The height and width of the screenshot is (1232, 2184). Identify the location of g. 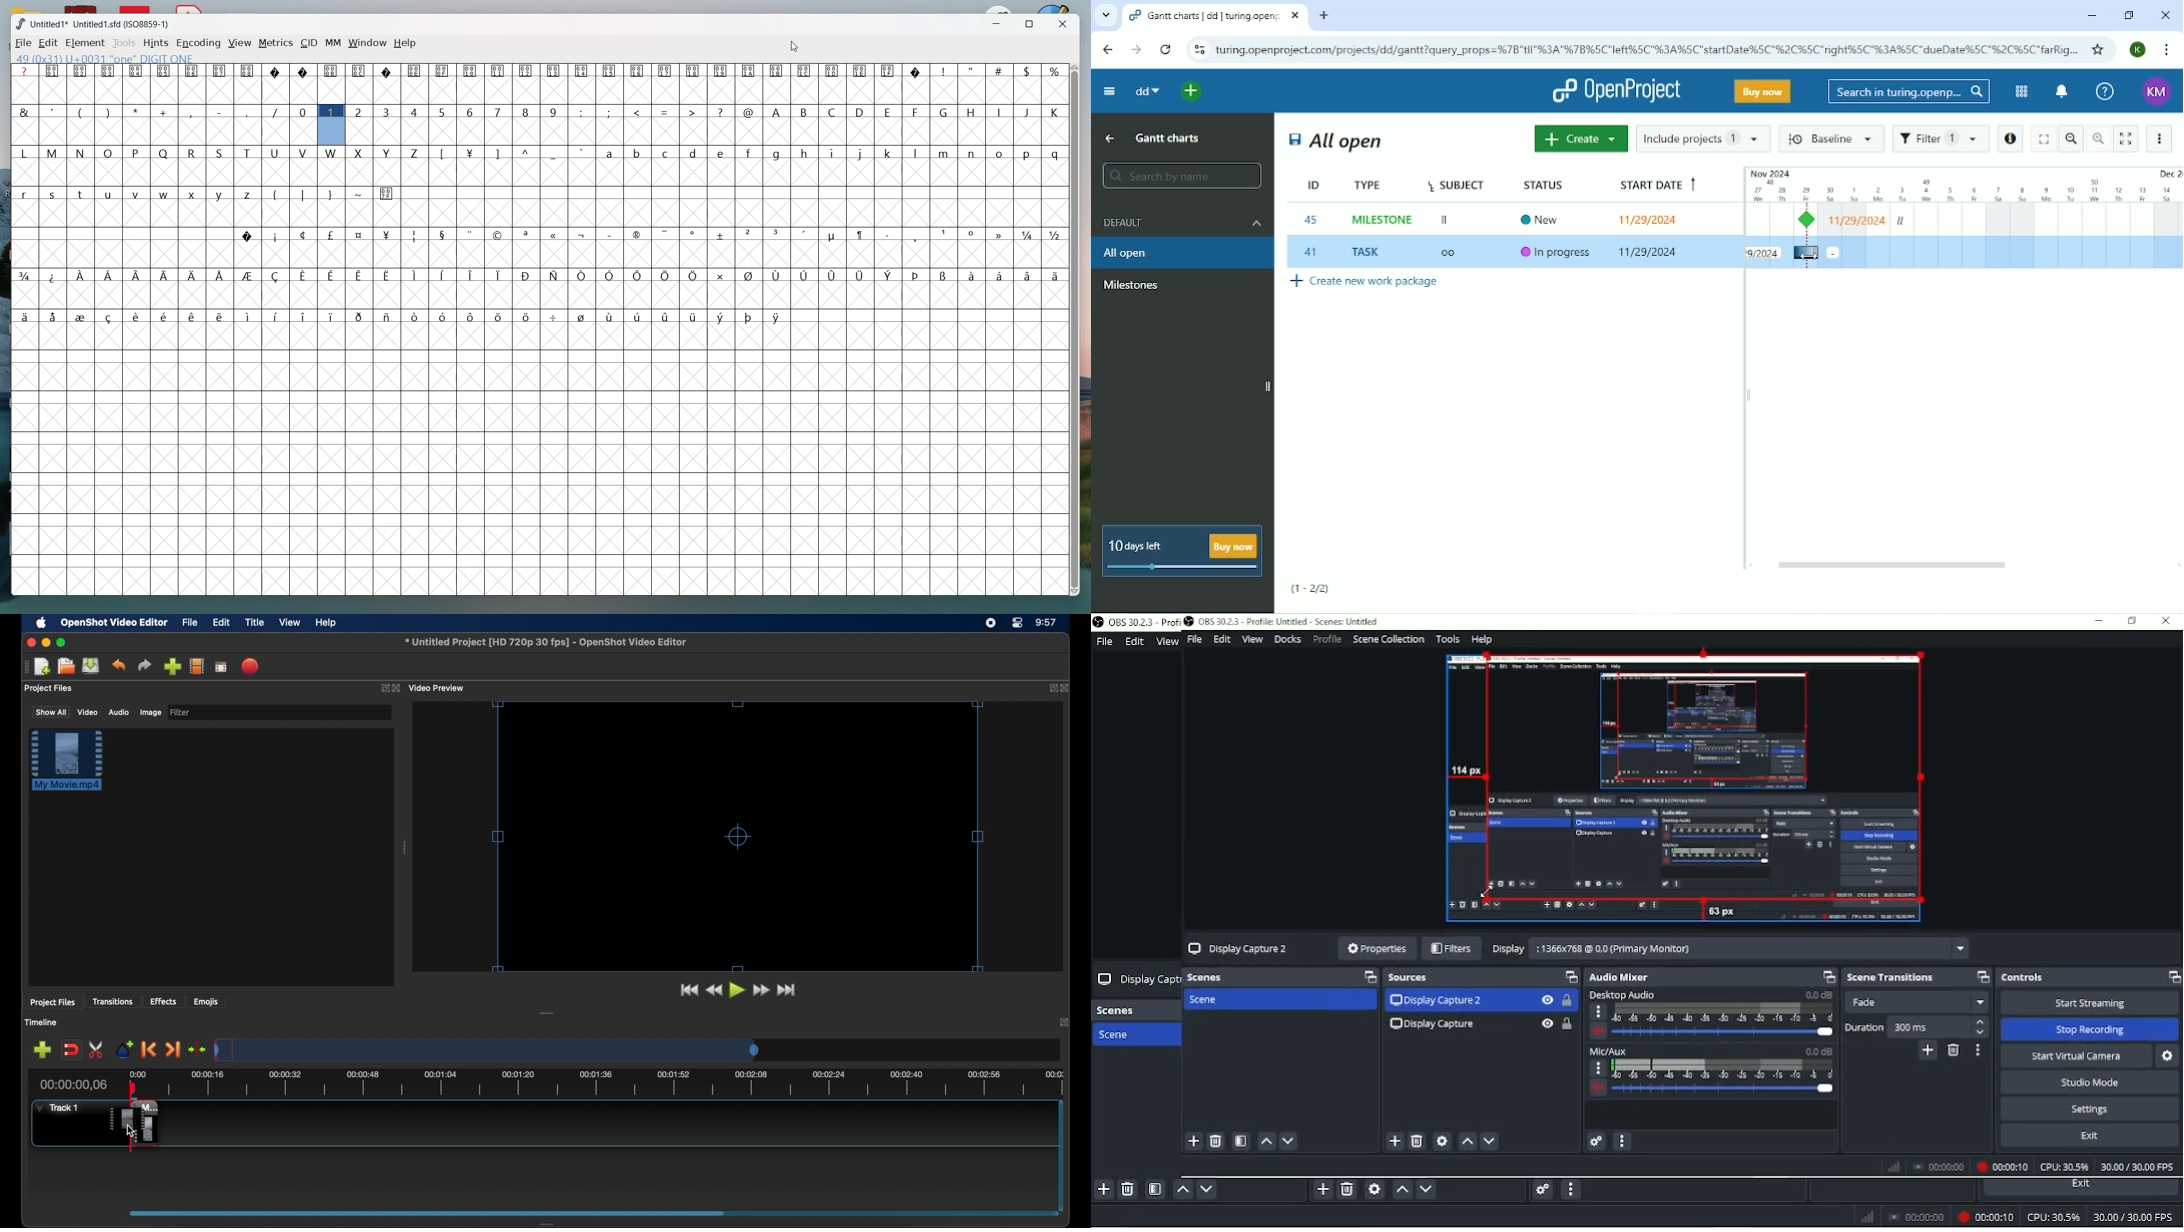
(779, 152).